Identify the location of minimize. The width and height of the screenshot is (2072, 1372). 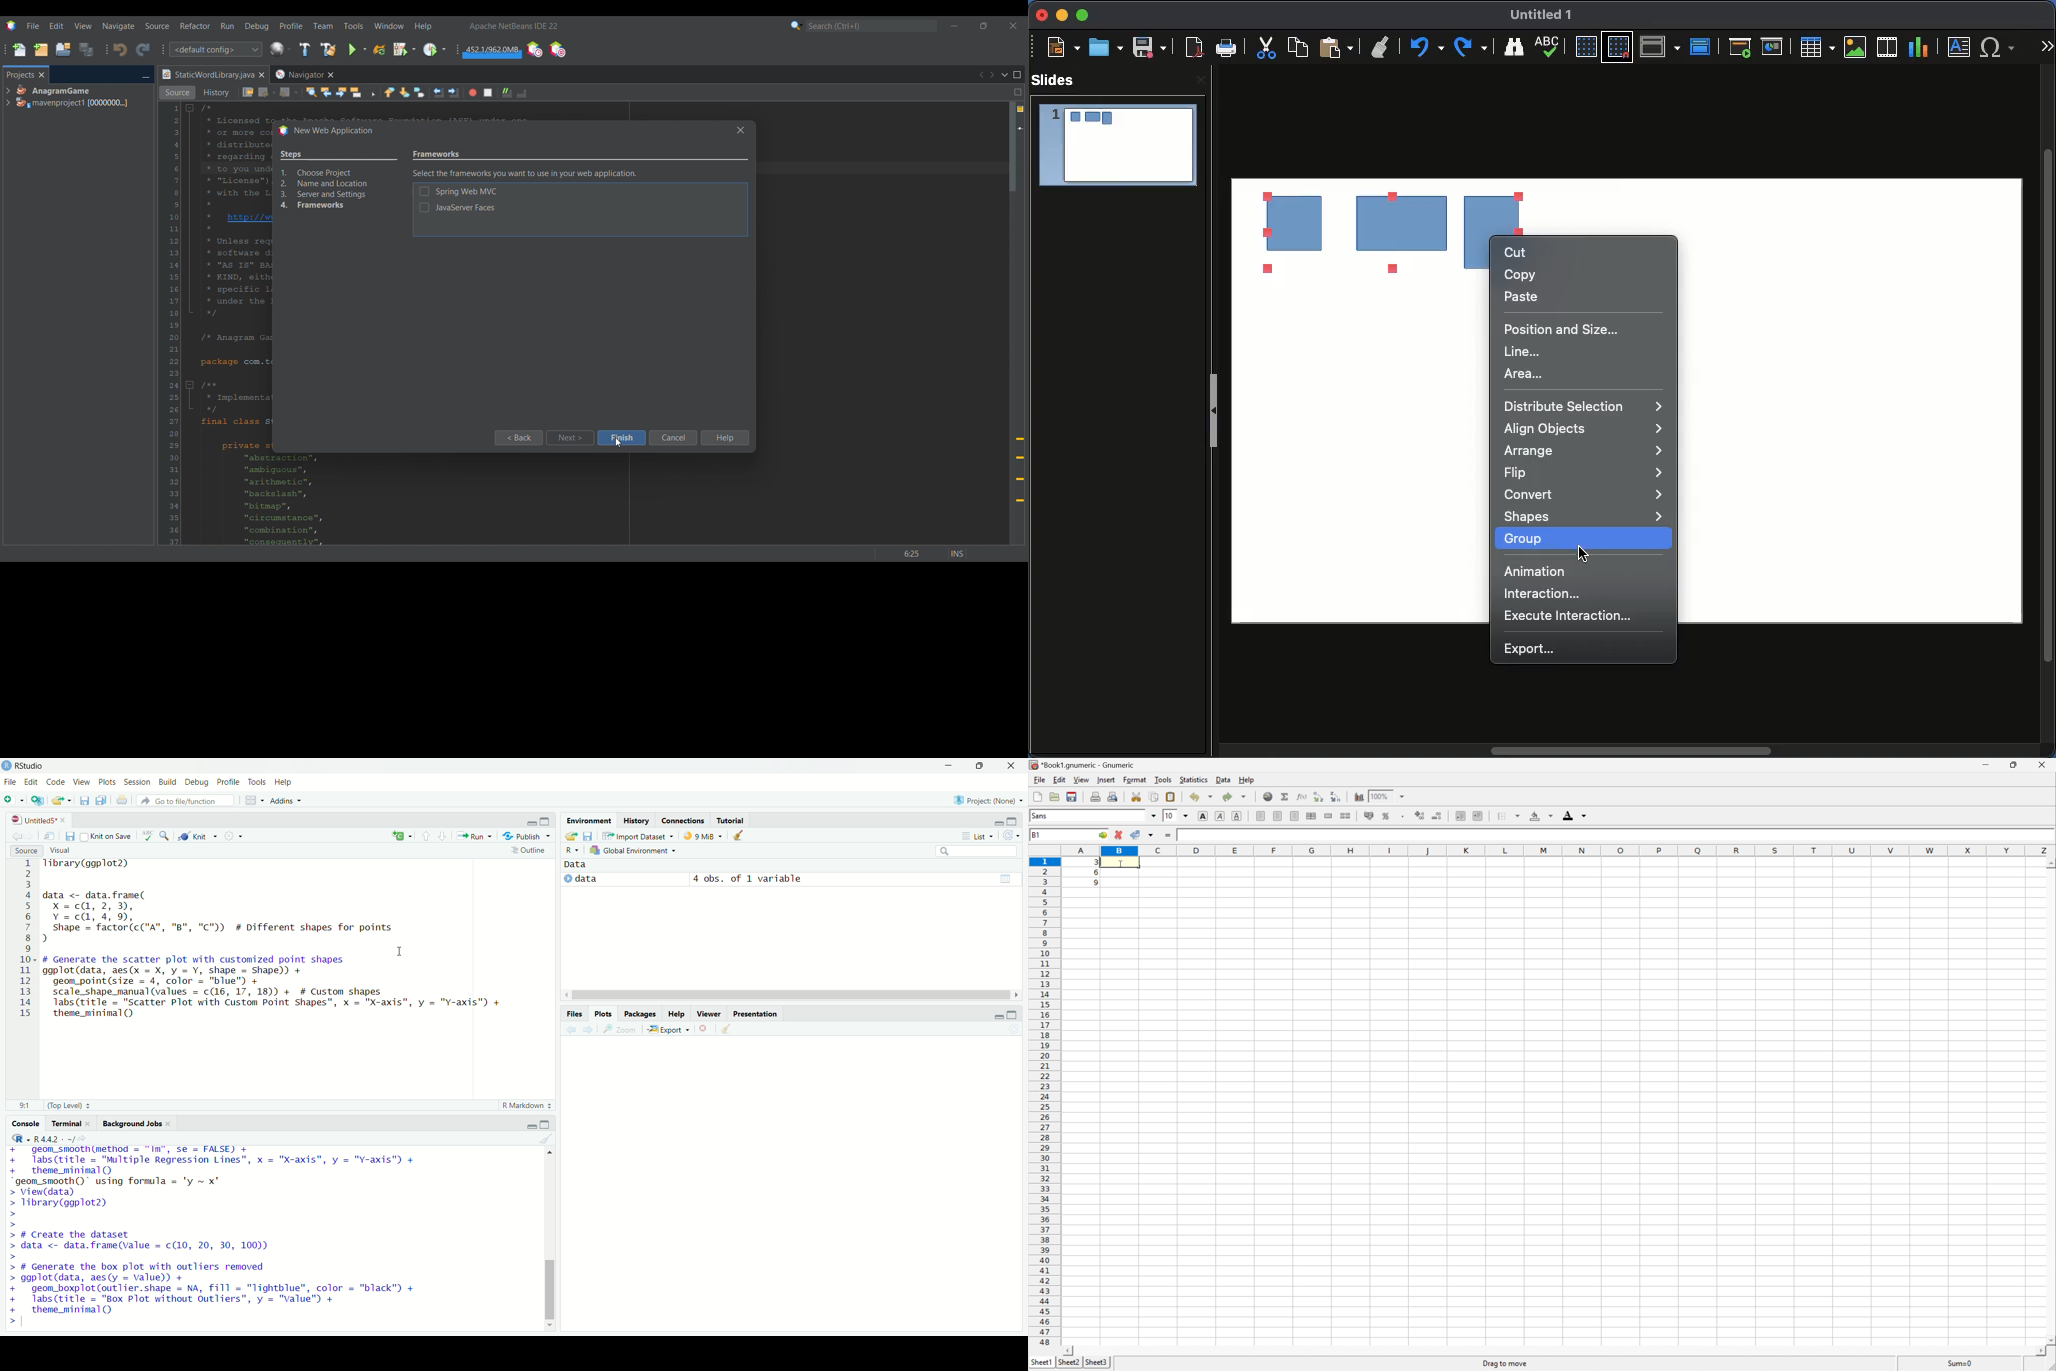
(949, 765).